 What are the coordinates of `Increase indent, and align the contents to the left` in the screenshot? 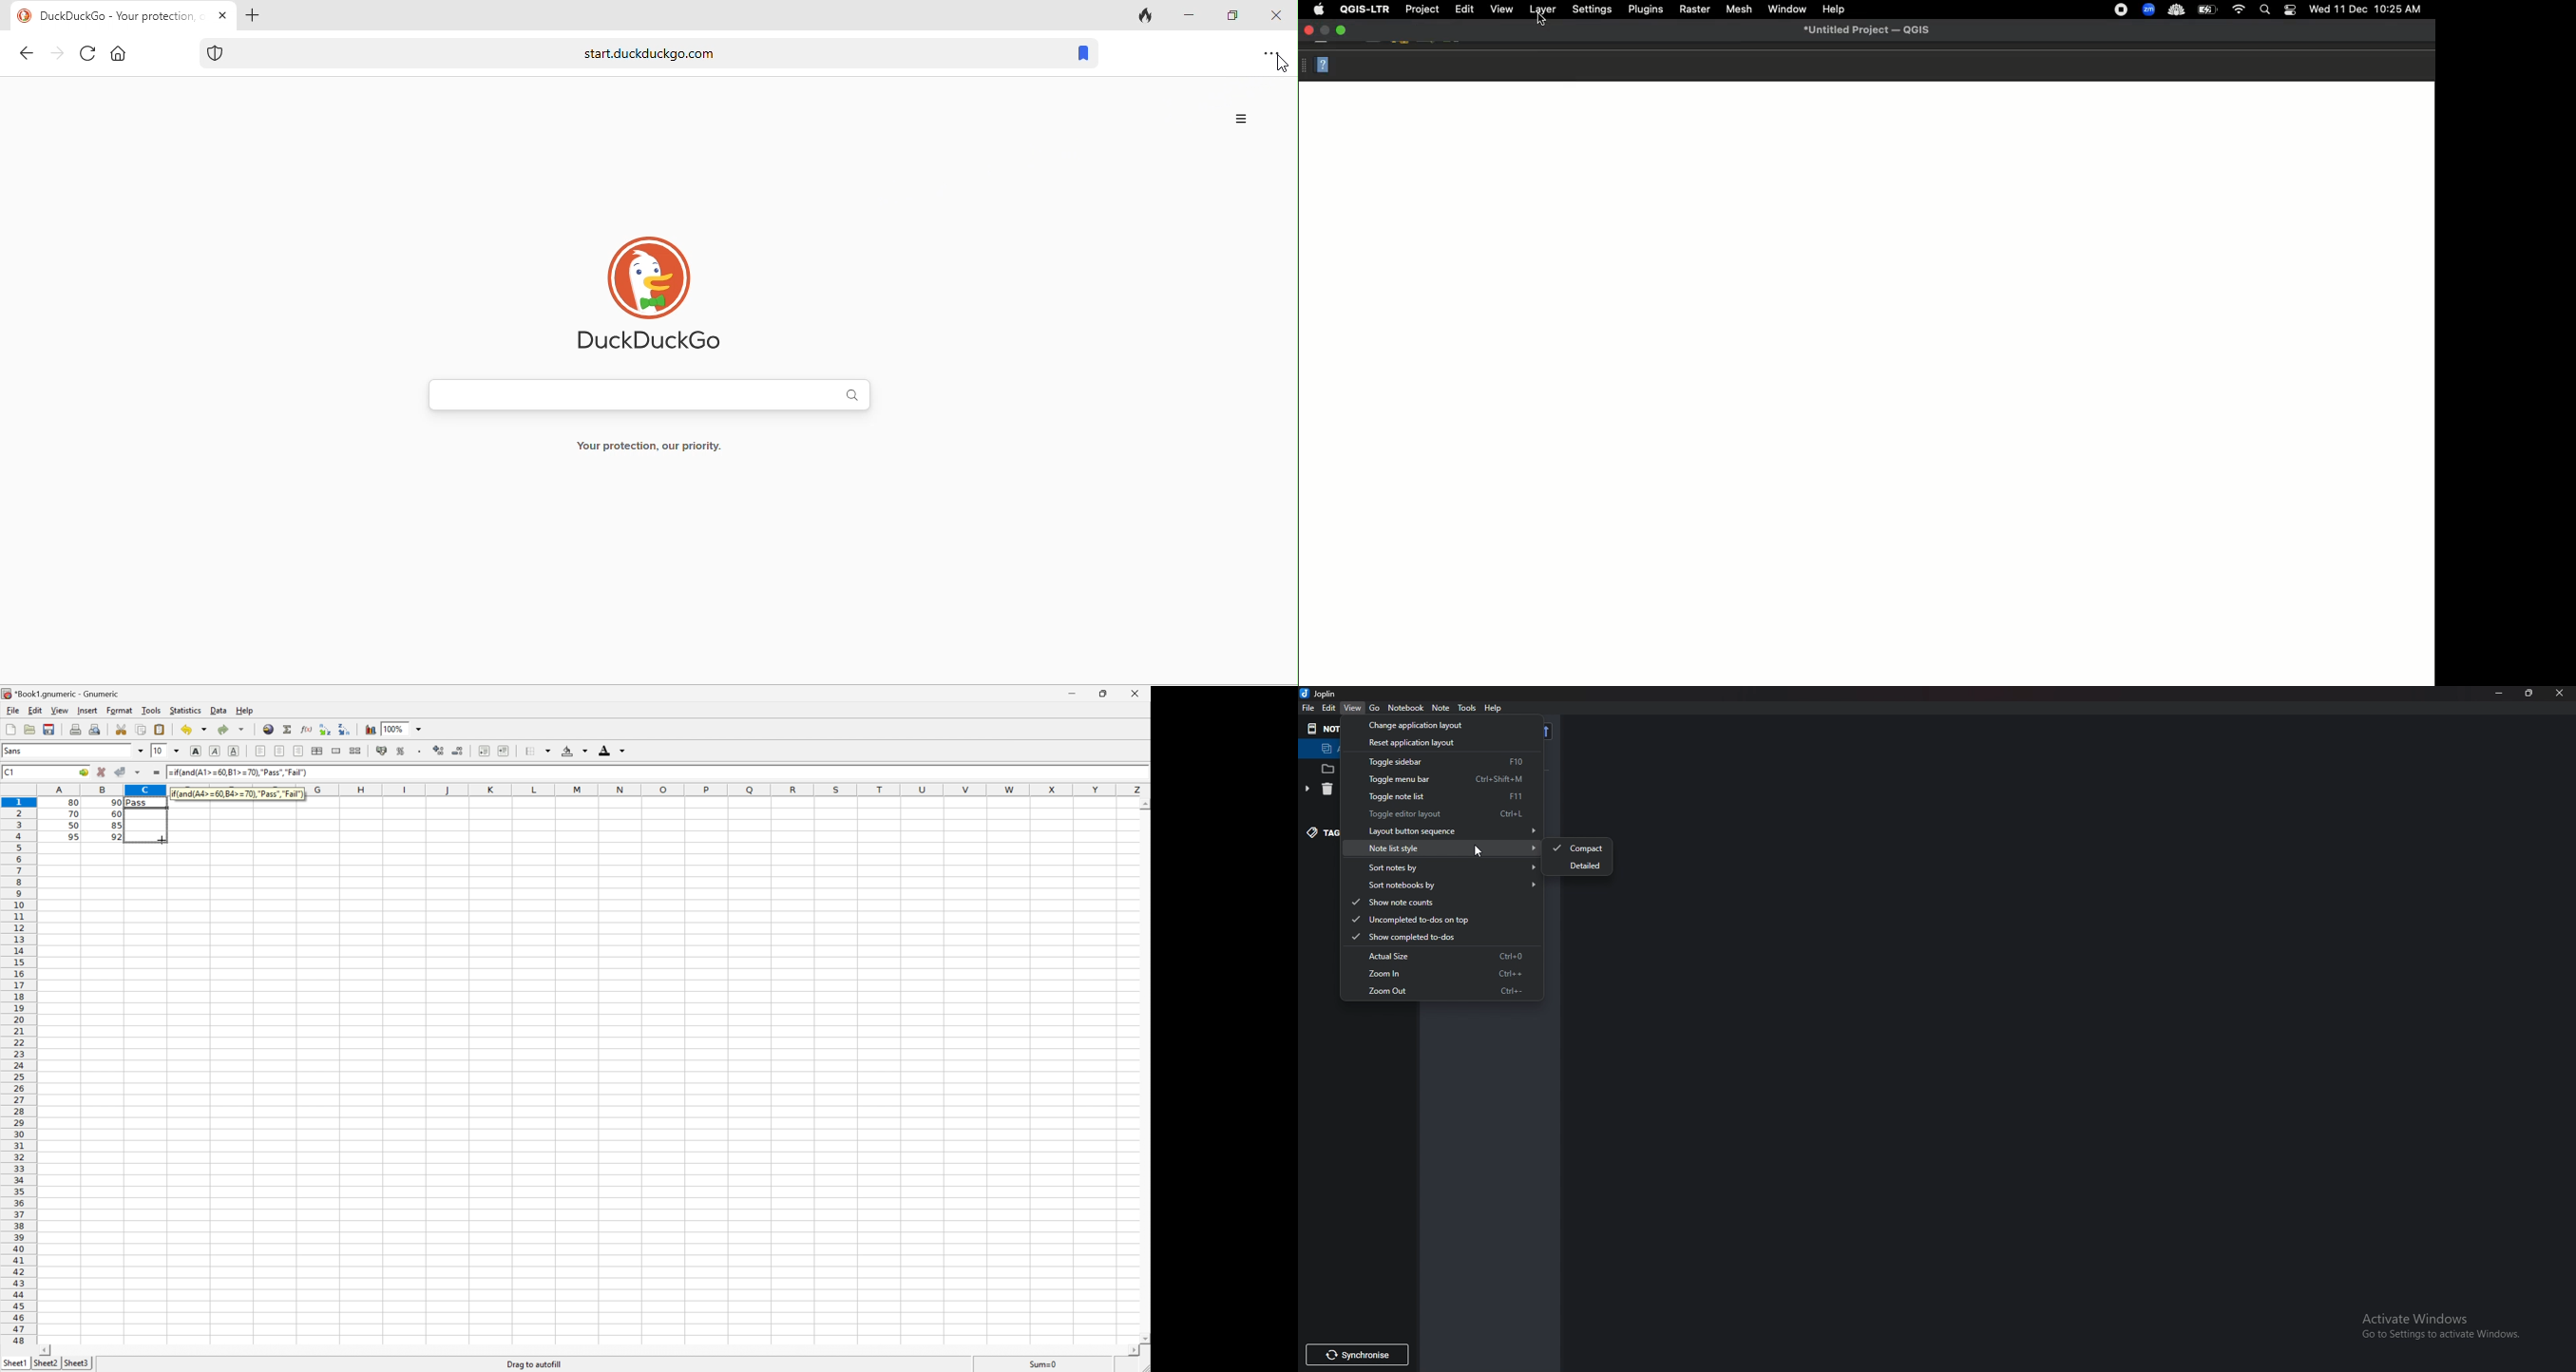 It's located at (506, 750).